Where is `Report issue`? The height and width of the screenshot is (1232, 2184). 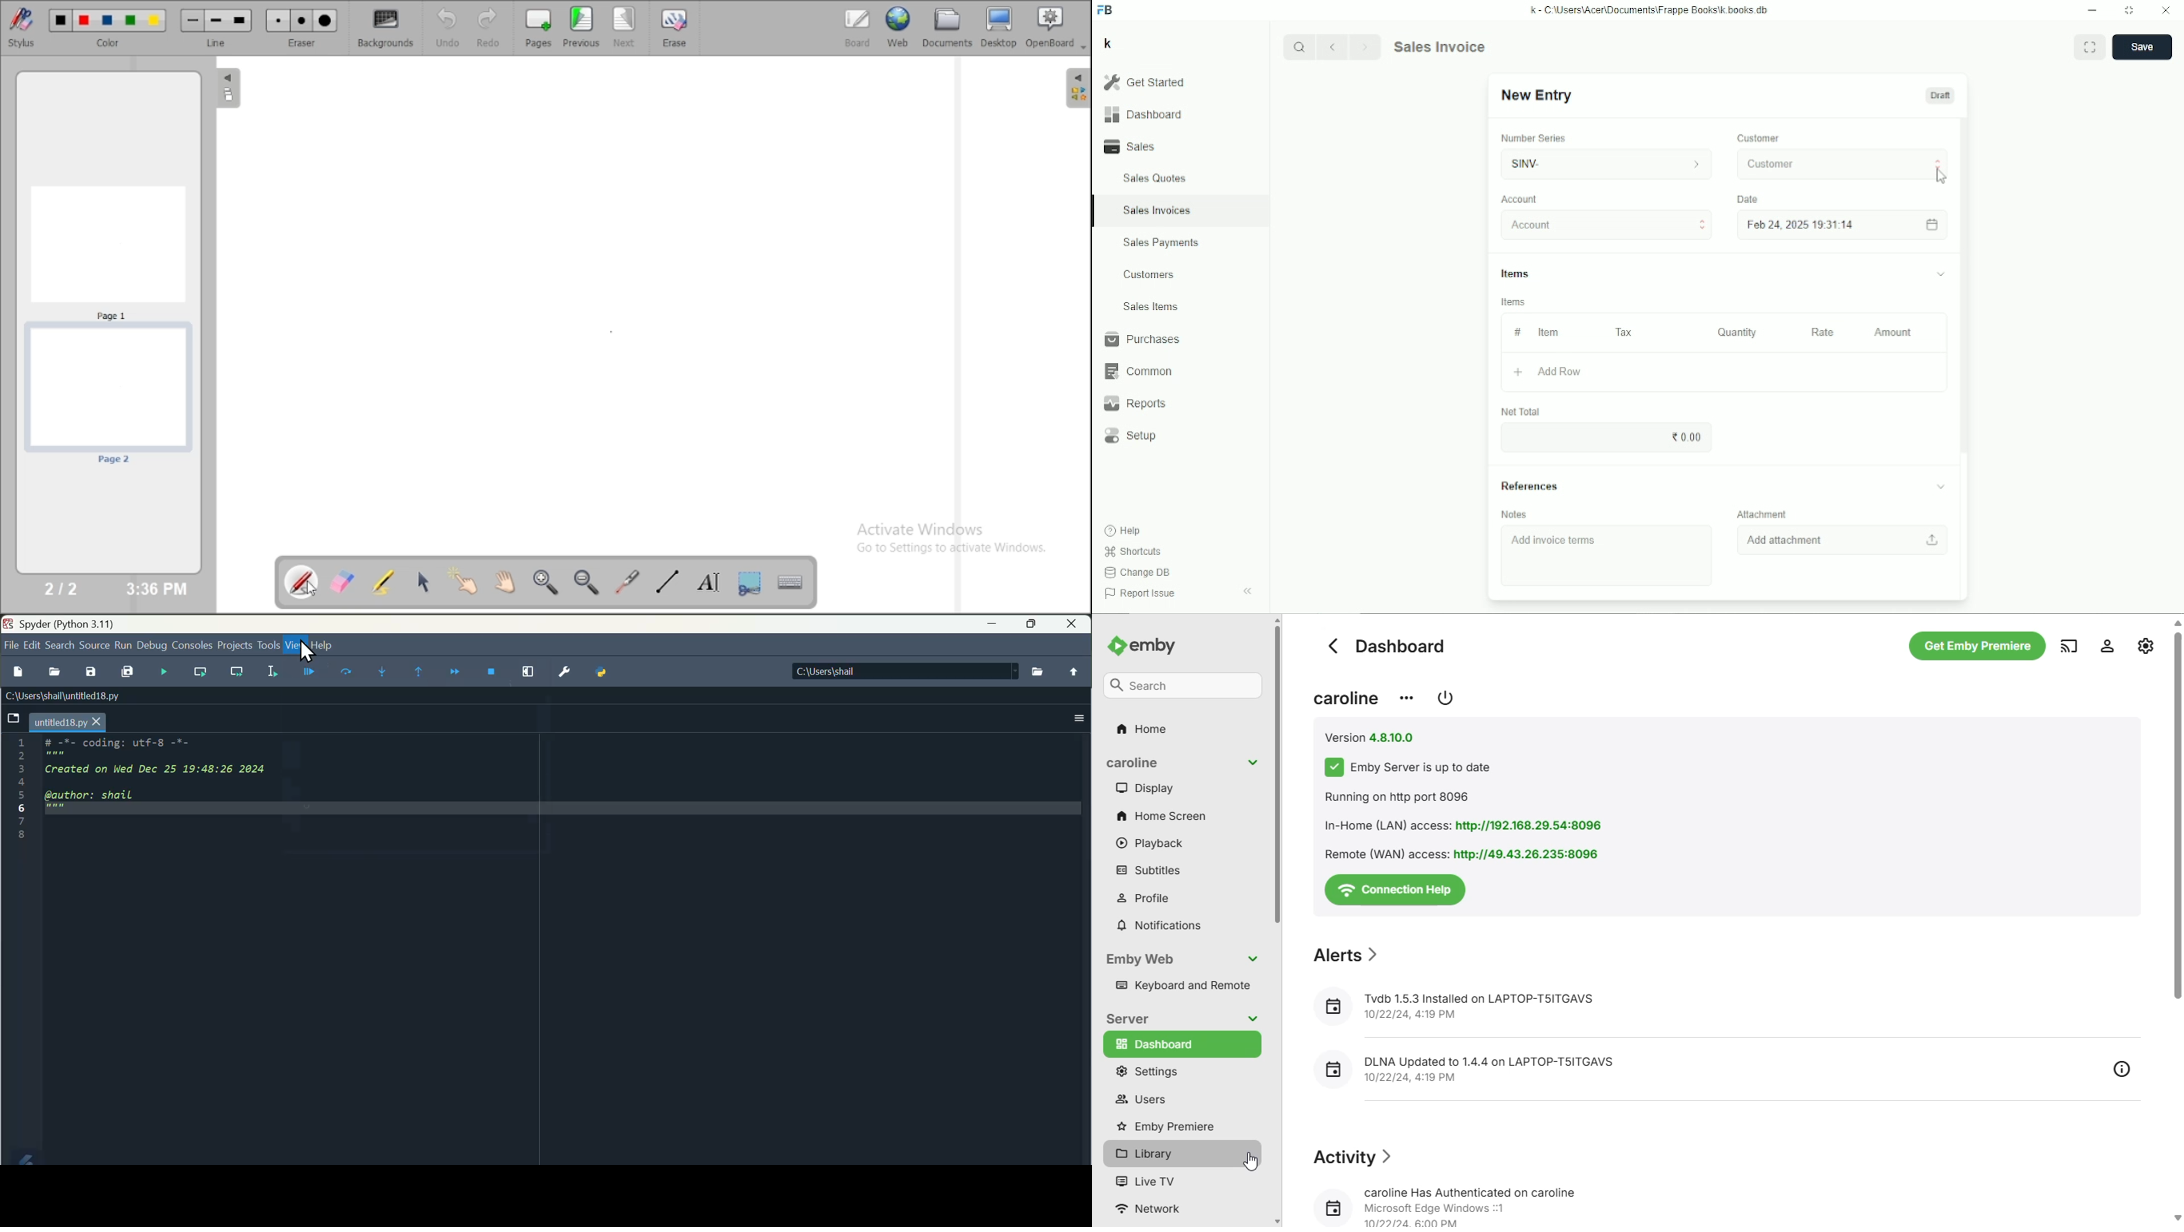 Report issue is located at coordinates (1138, 595).